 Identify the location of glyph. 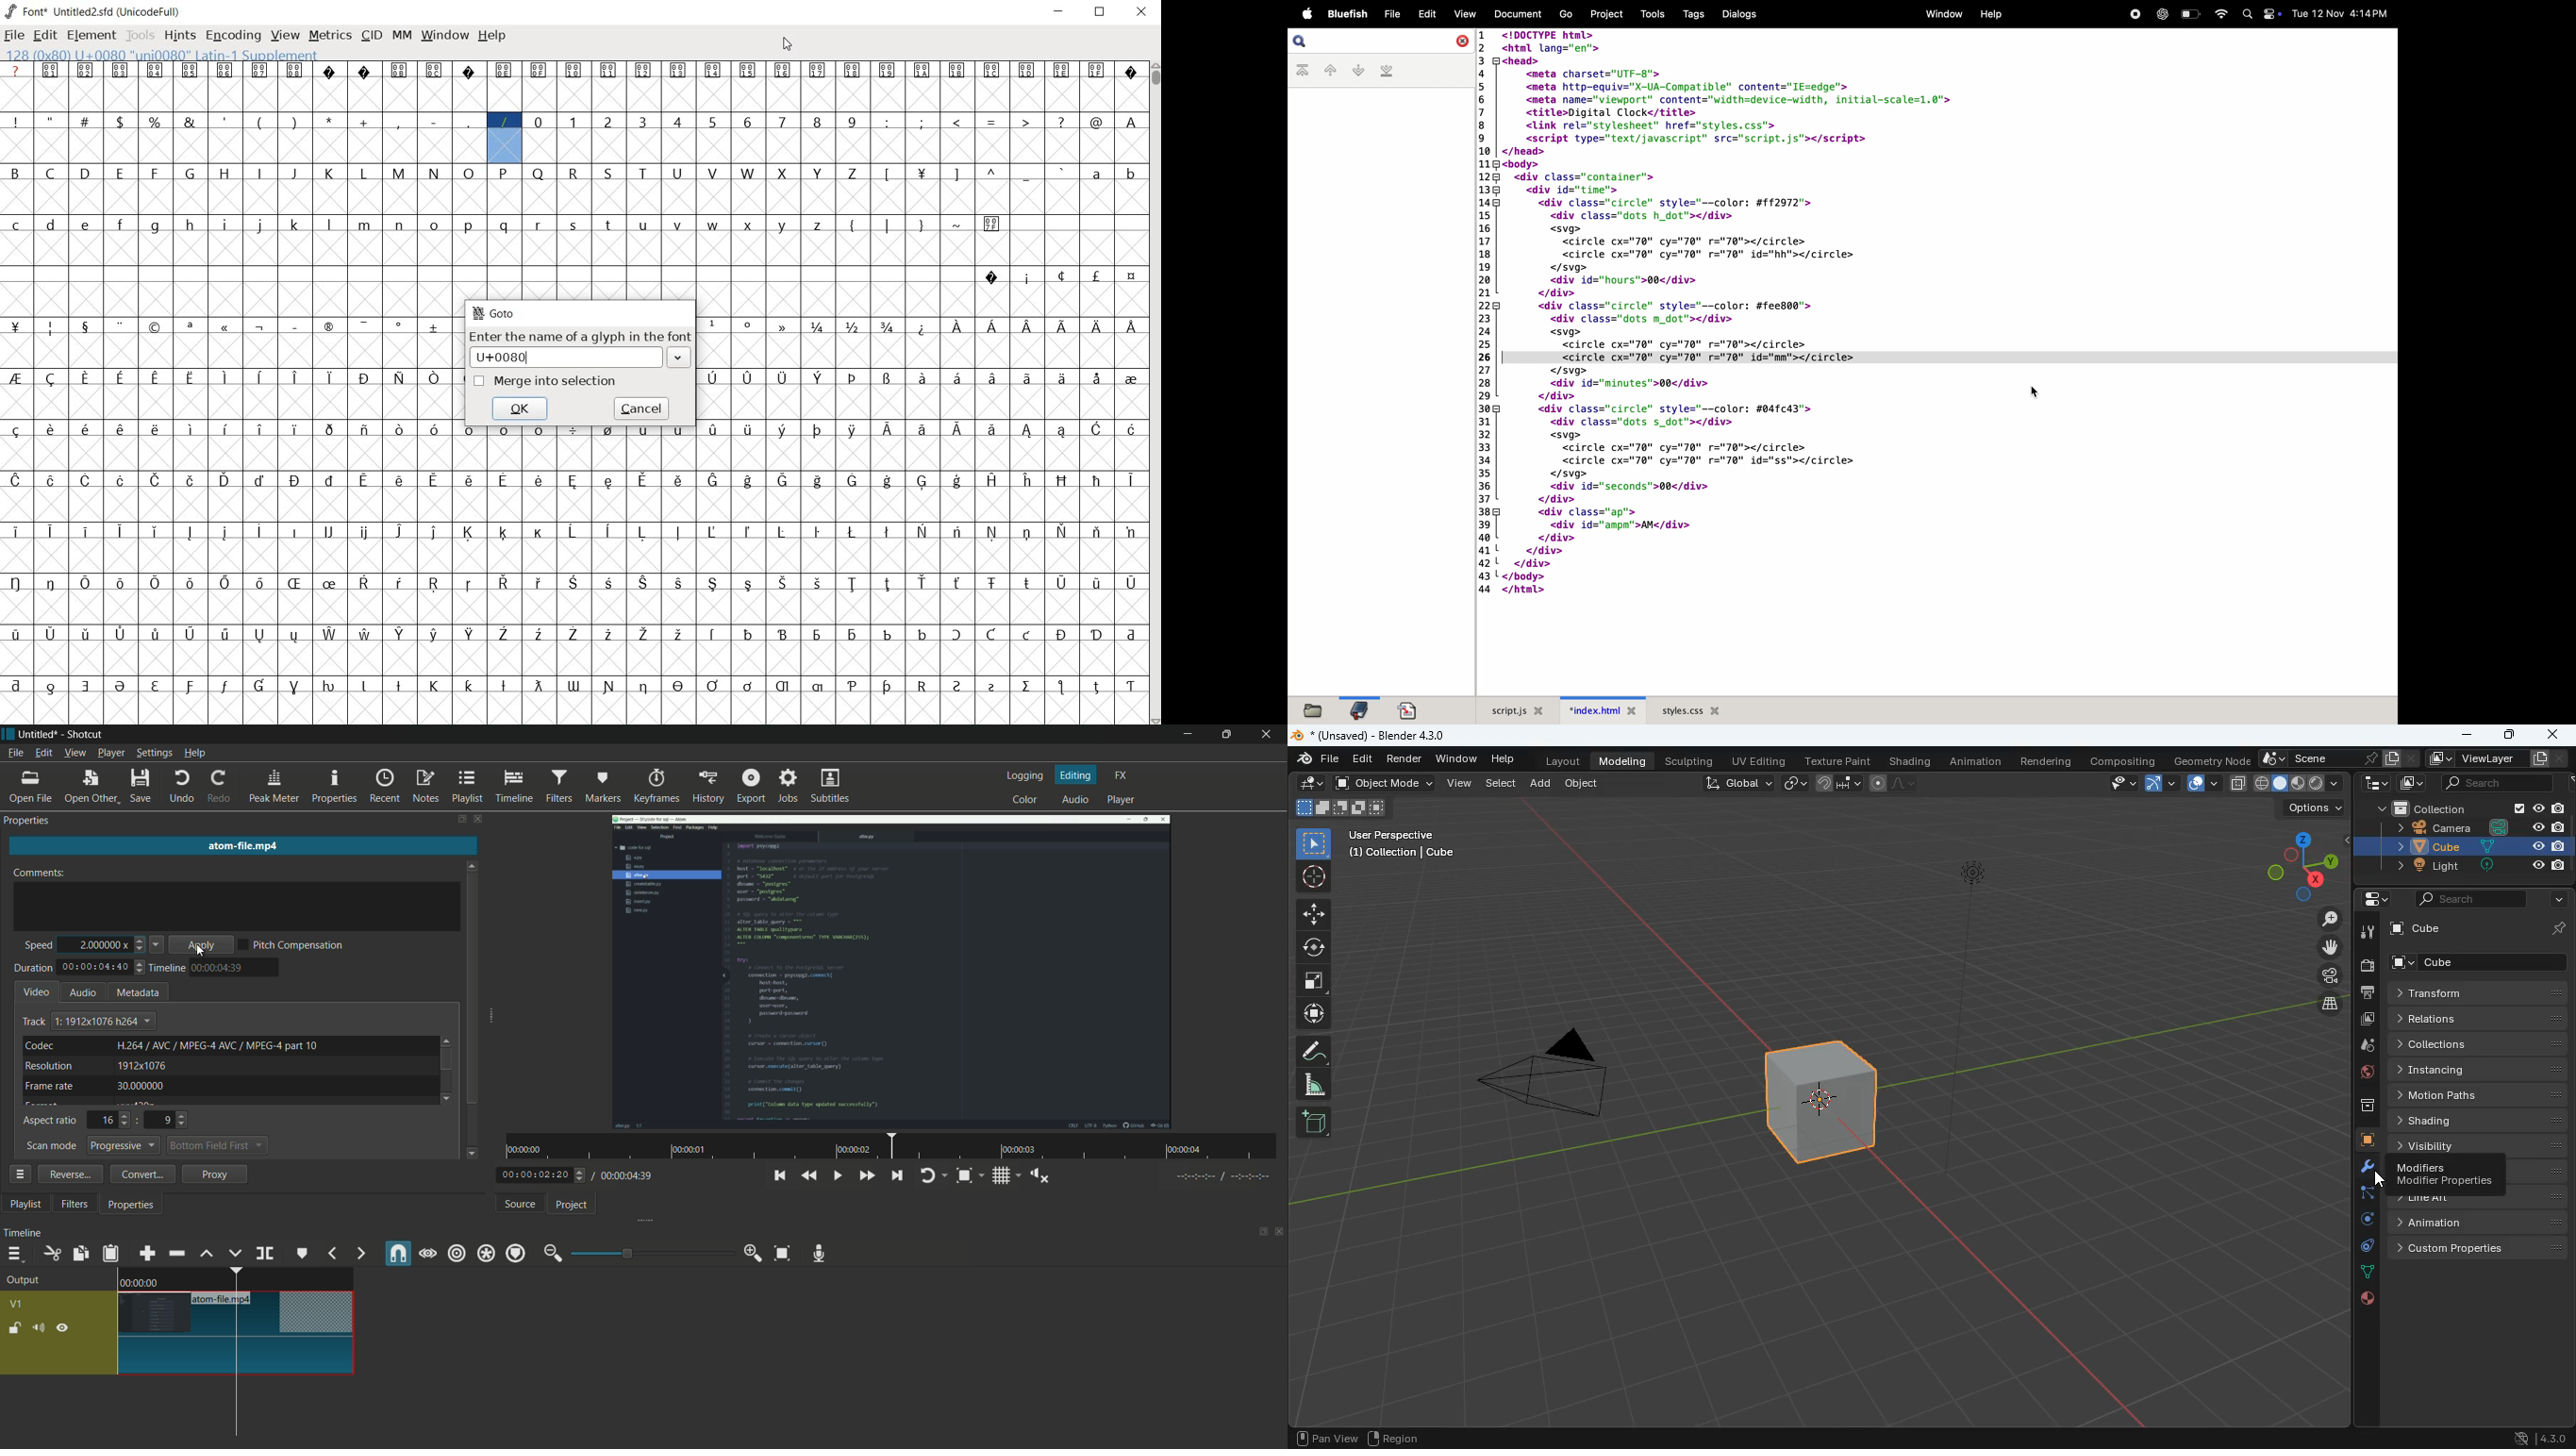
(469, 174).